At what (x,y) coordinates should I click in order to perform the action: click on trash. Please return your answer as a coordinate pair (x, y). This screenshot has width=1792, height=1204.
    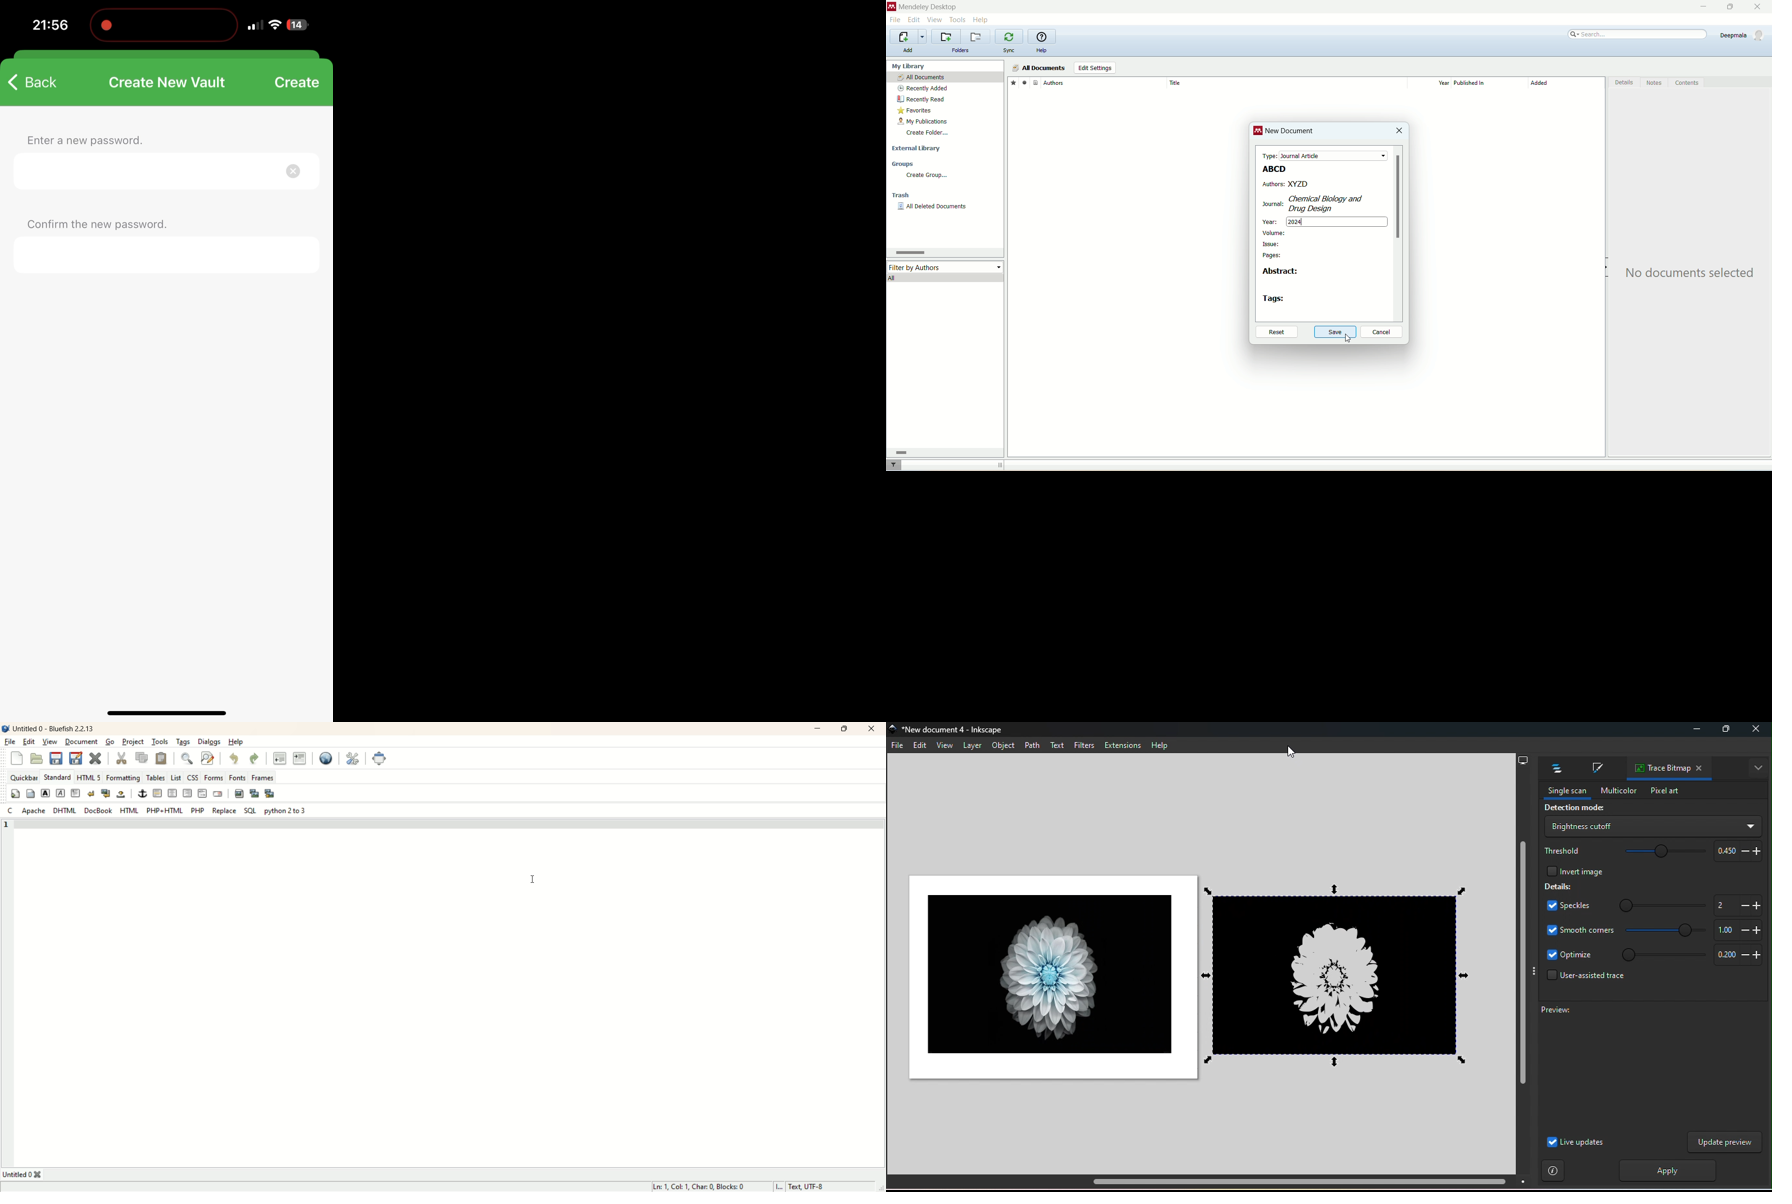
    Looking at the image, I should click on (902, 197).